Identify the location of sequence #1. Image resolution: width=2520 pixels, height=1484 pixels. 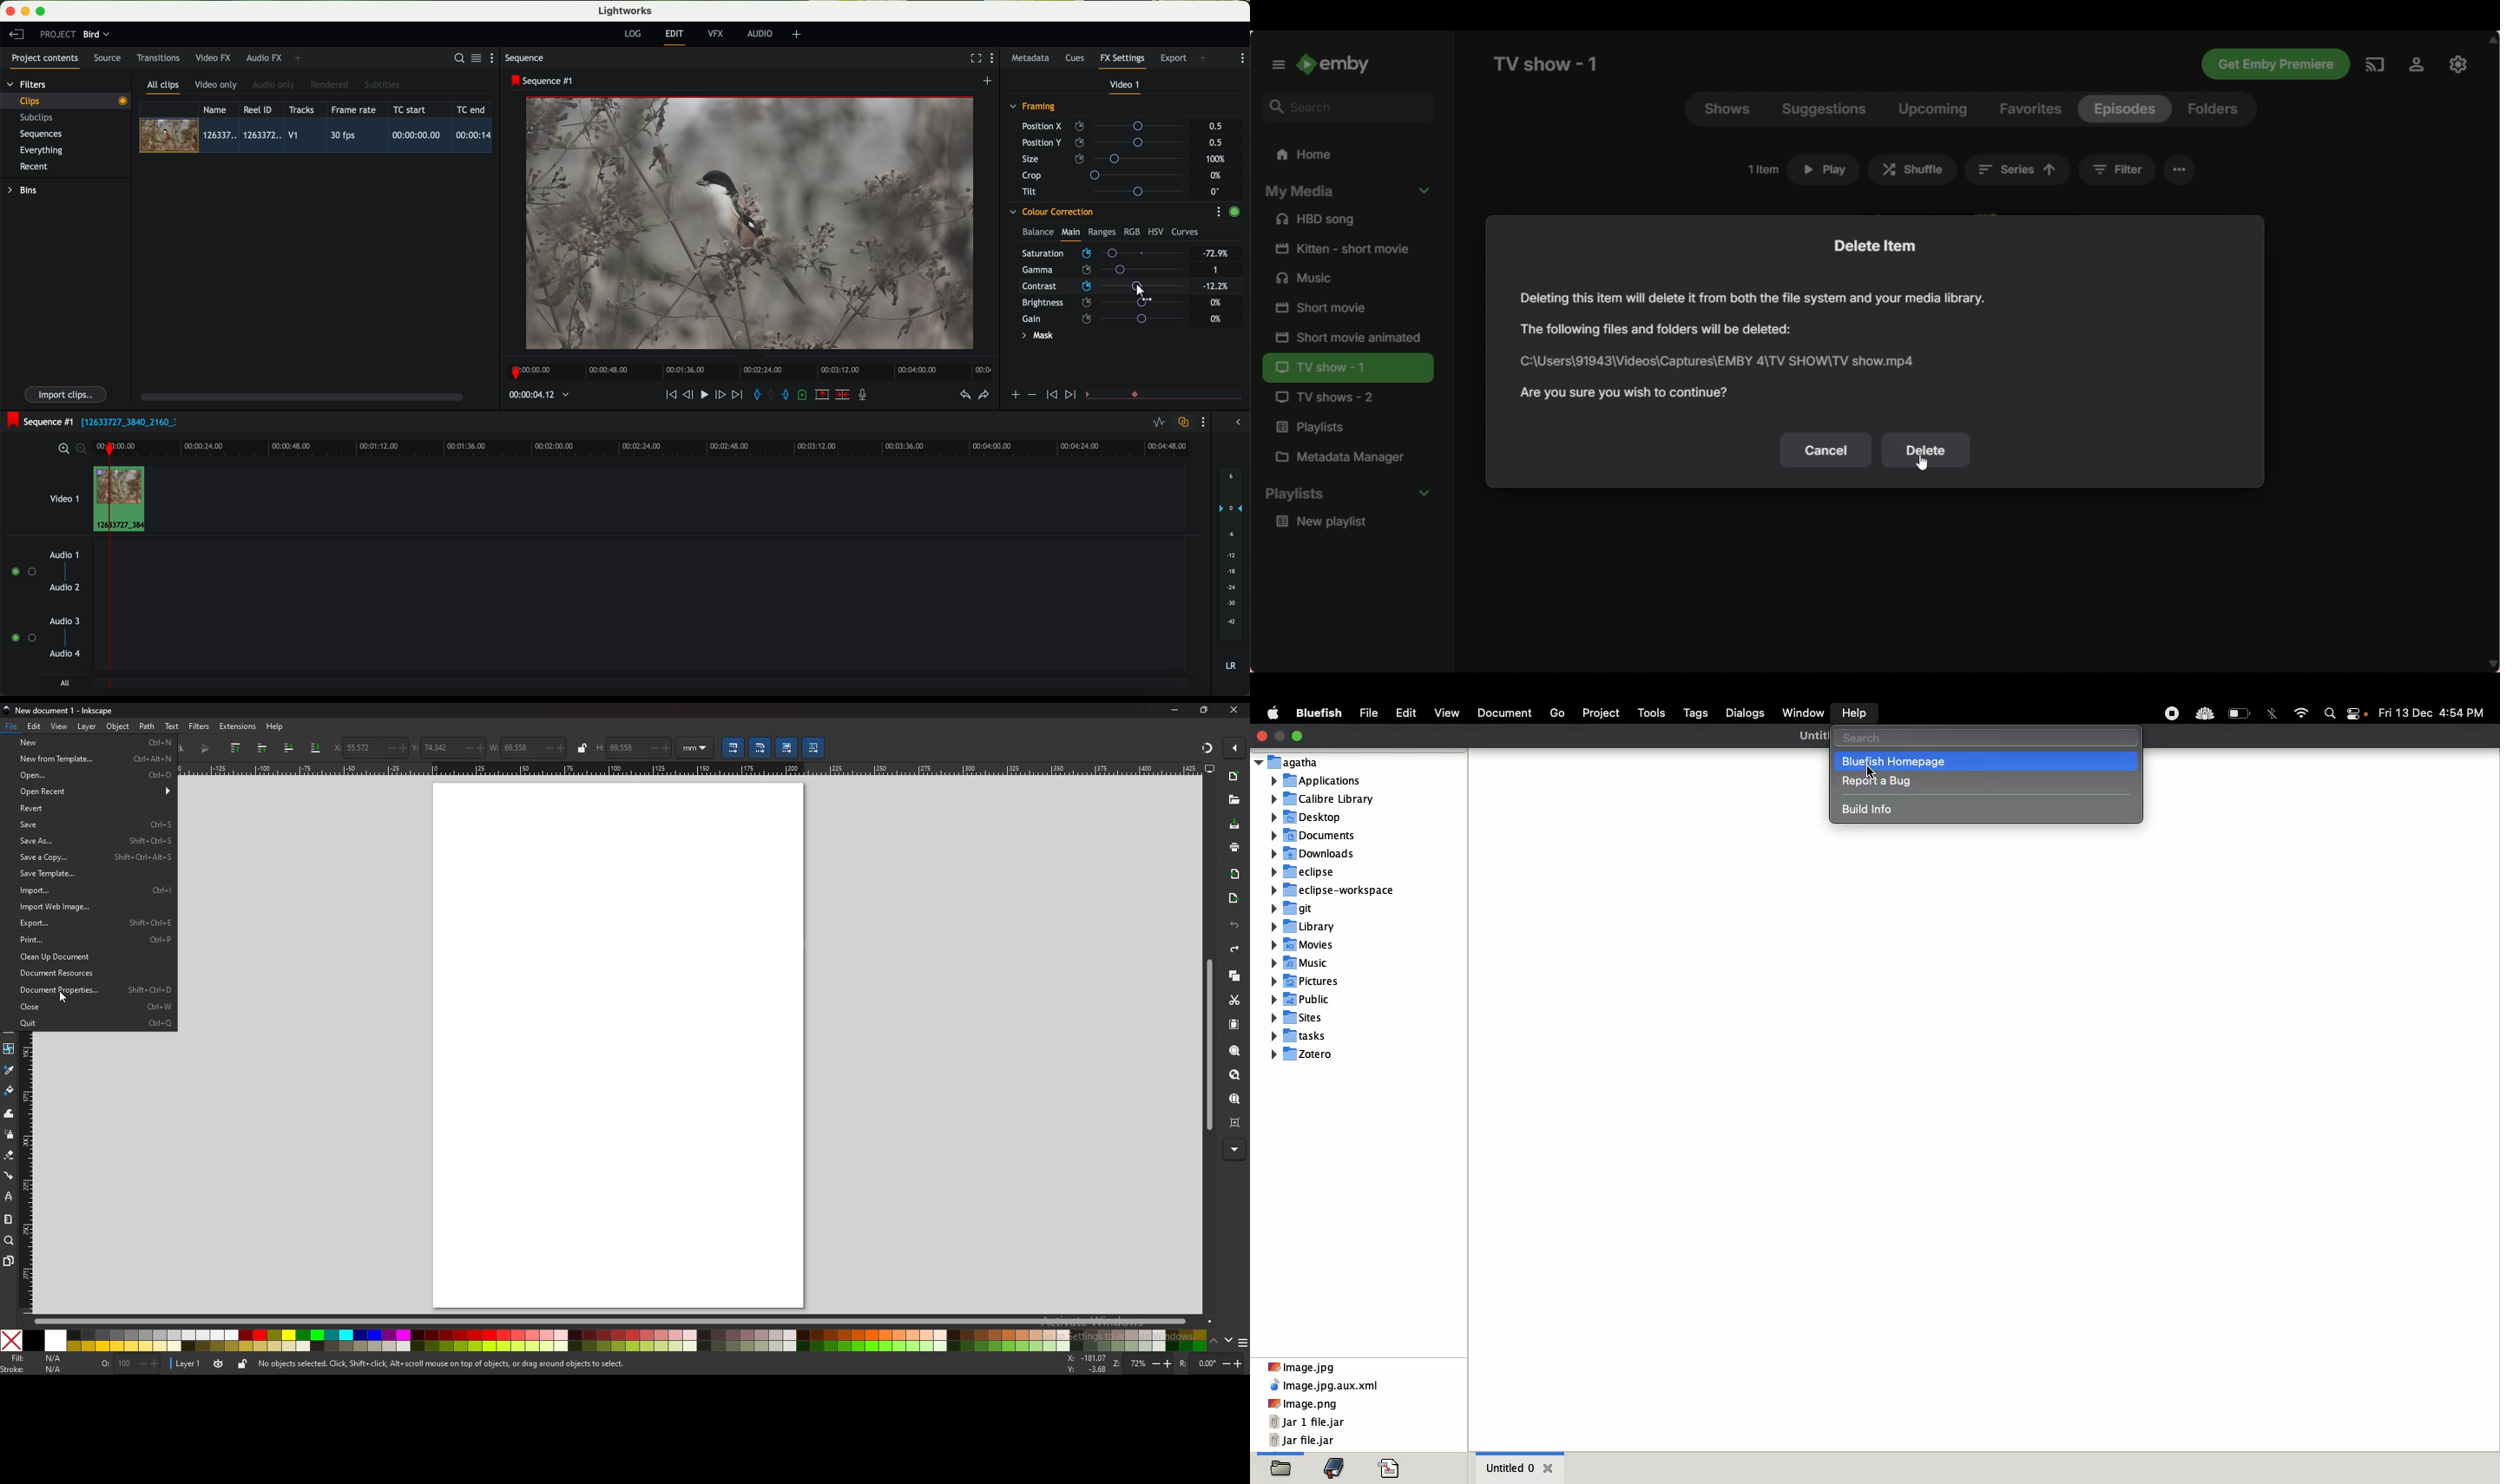
(543, 81).